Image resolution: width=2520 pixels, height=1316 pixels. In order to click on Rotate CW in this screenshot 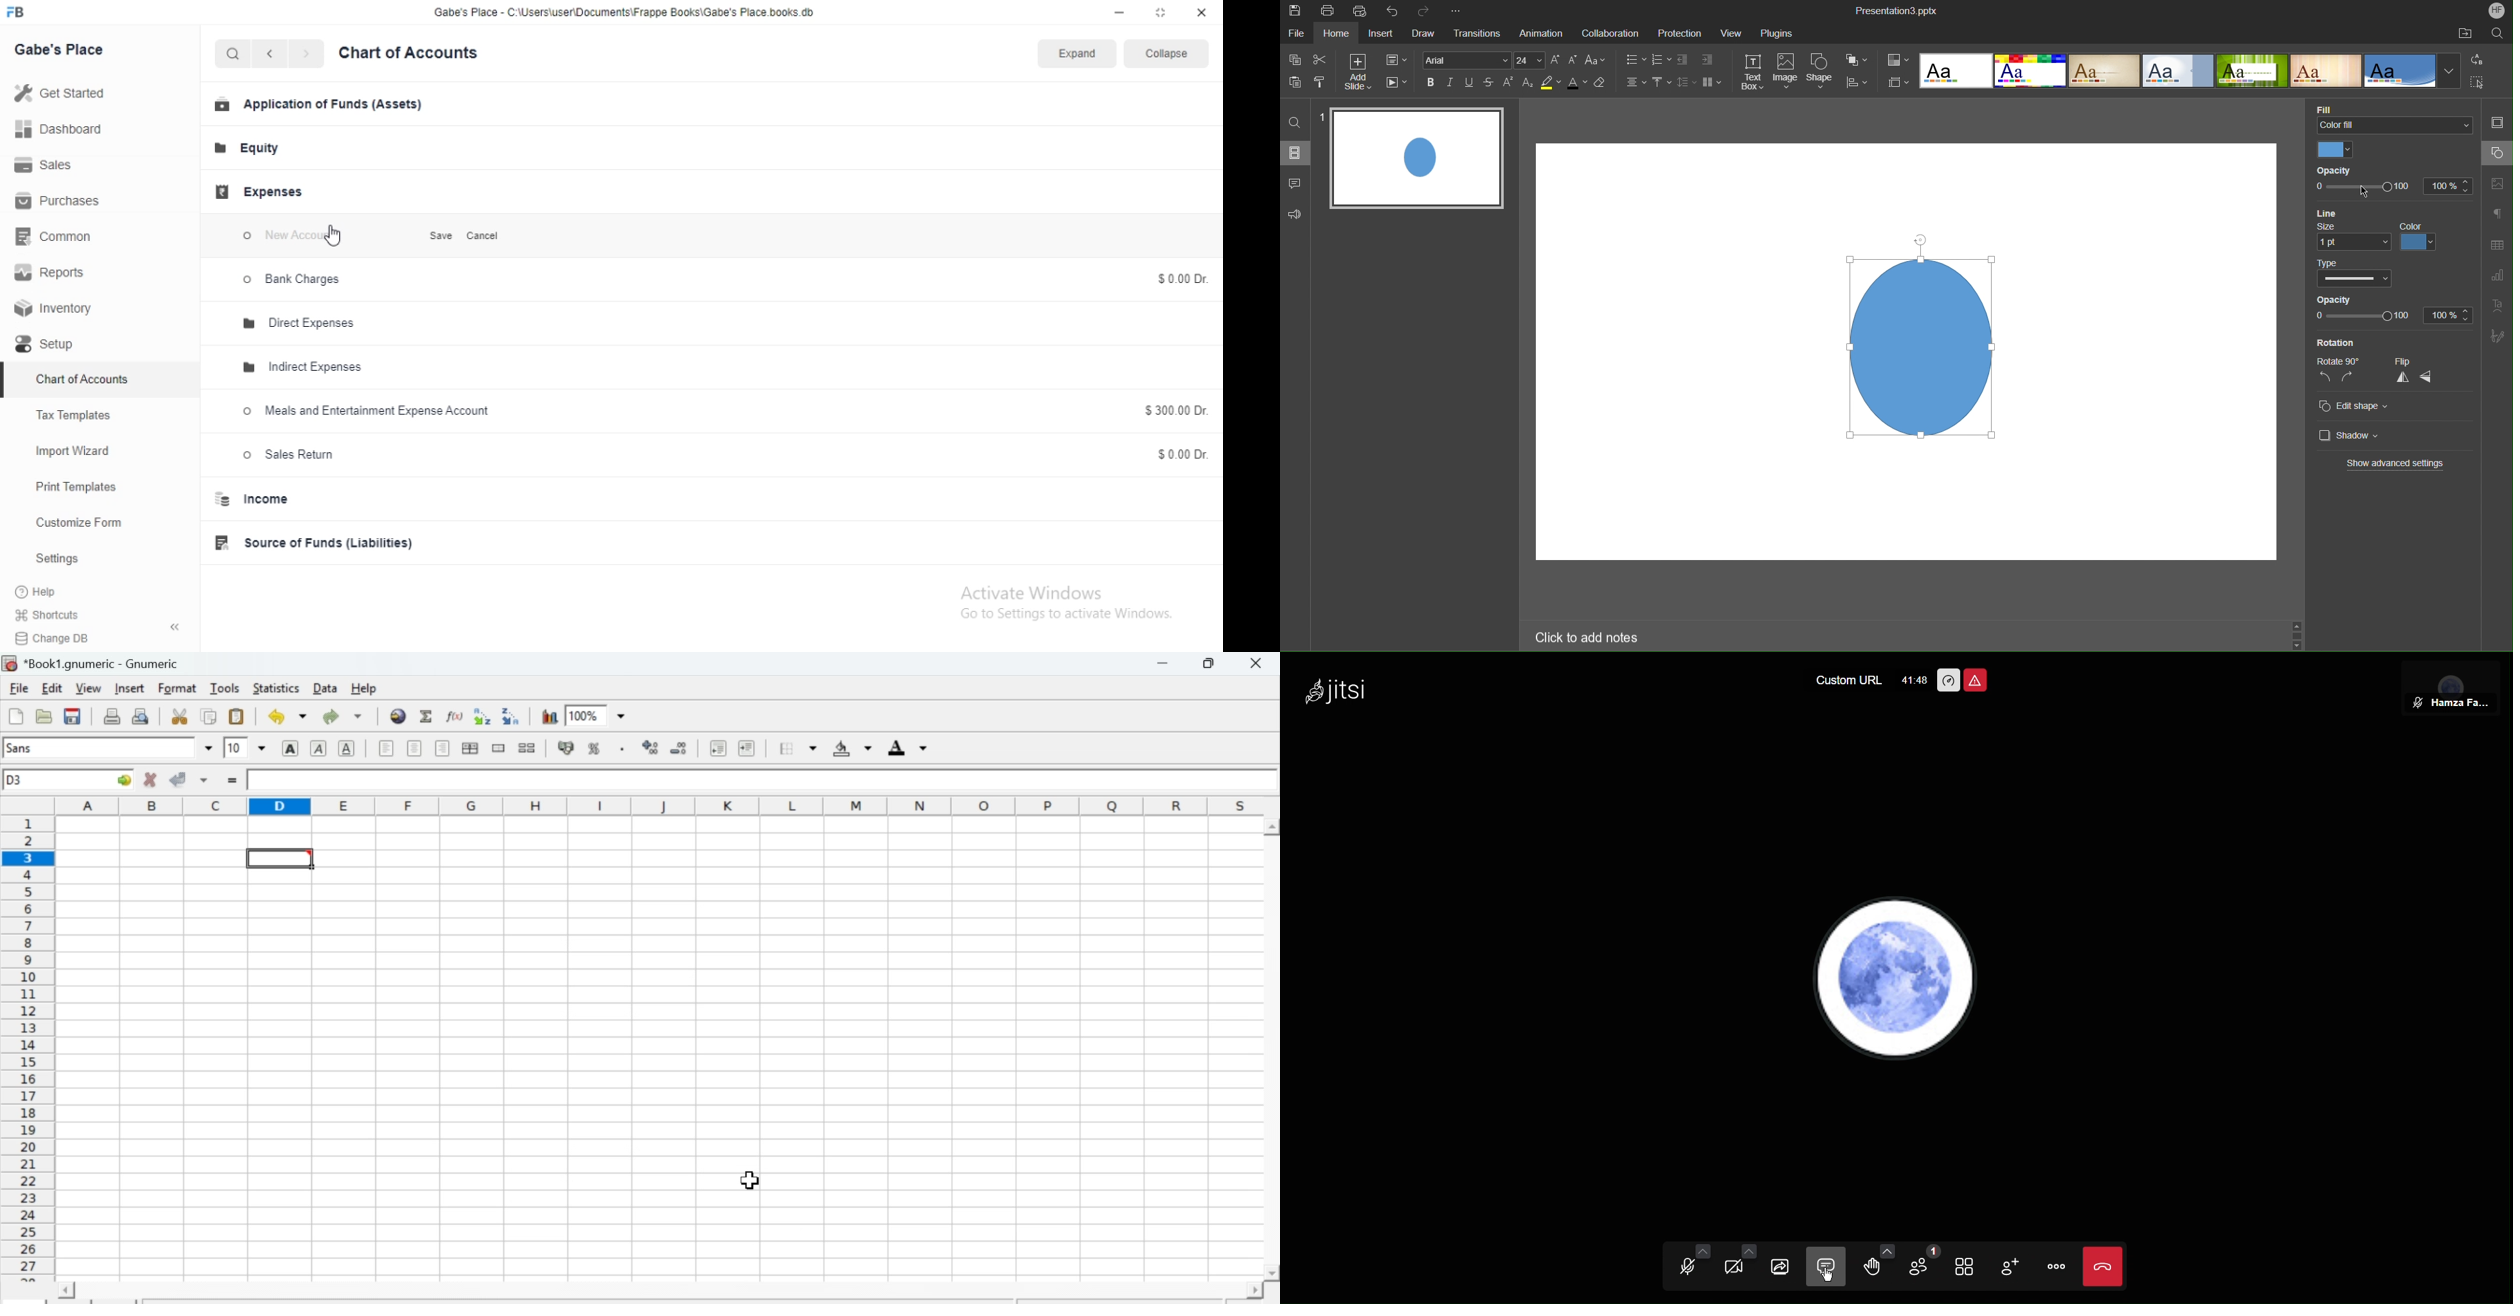, I will do `click(2348, 377)`.